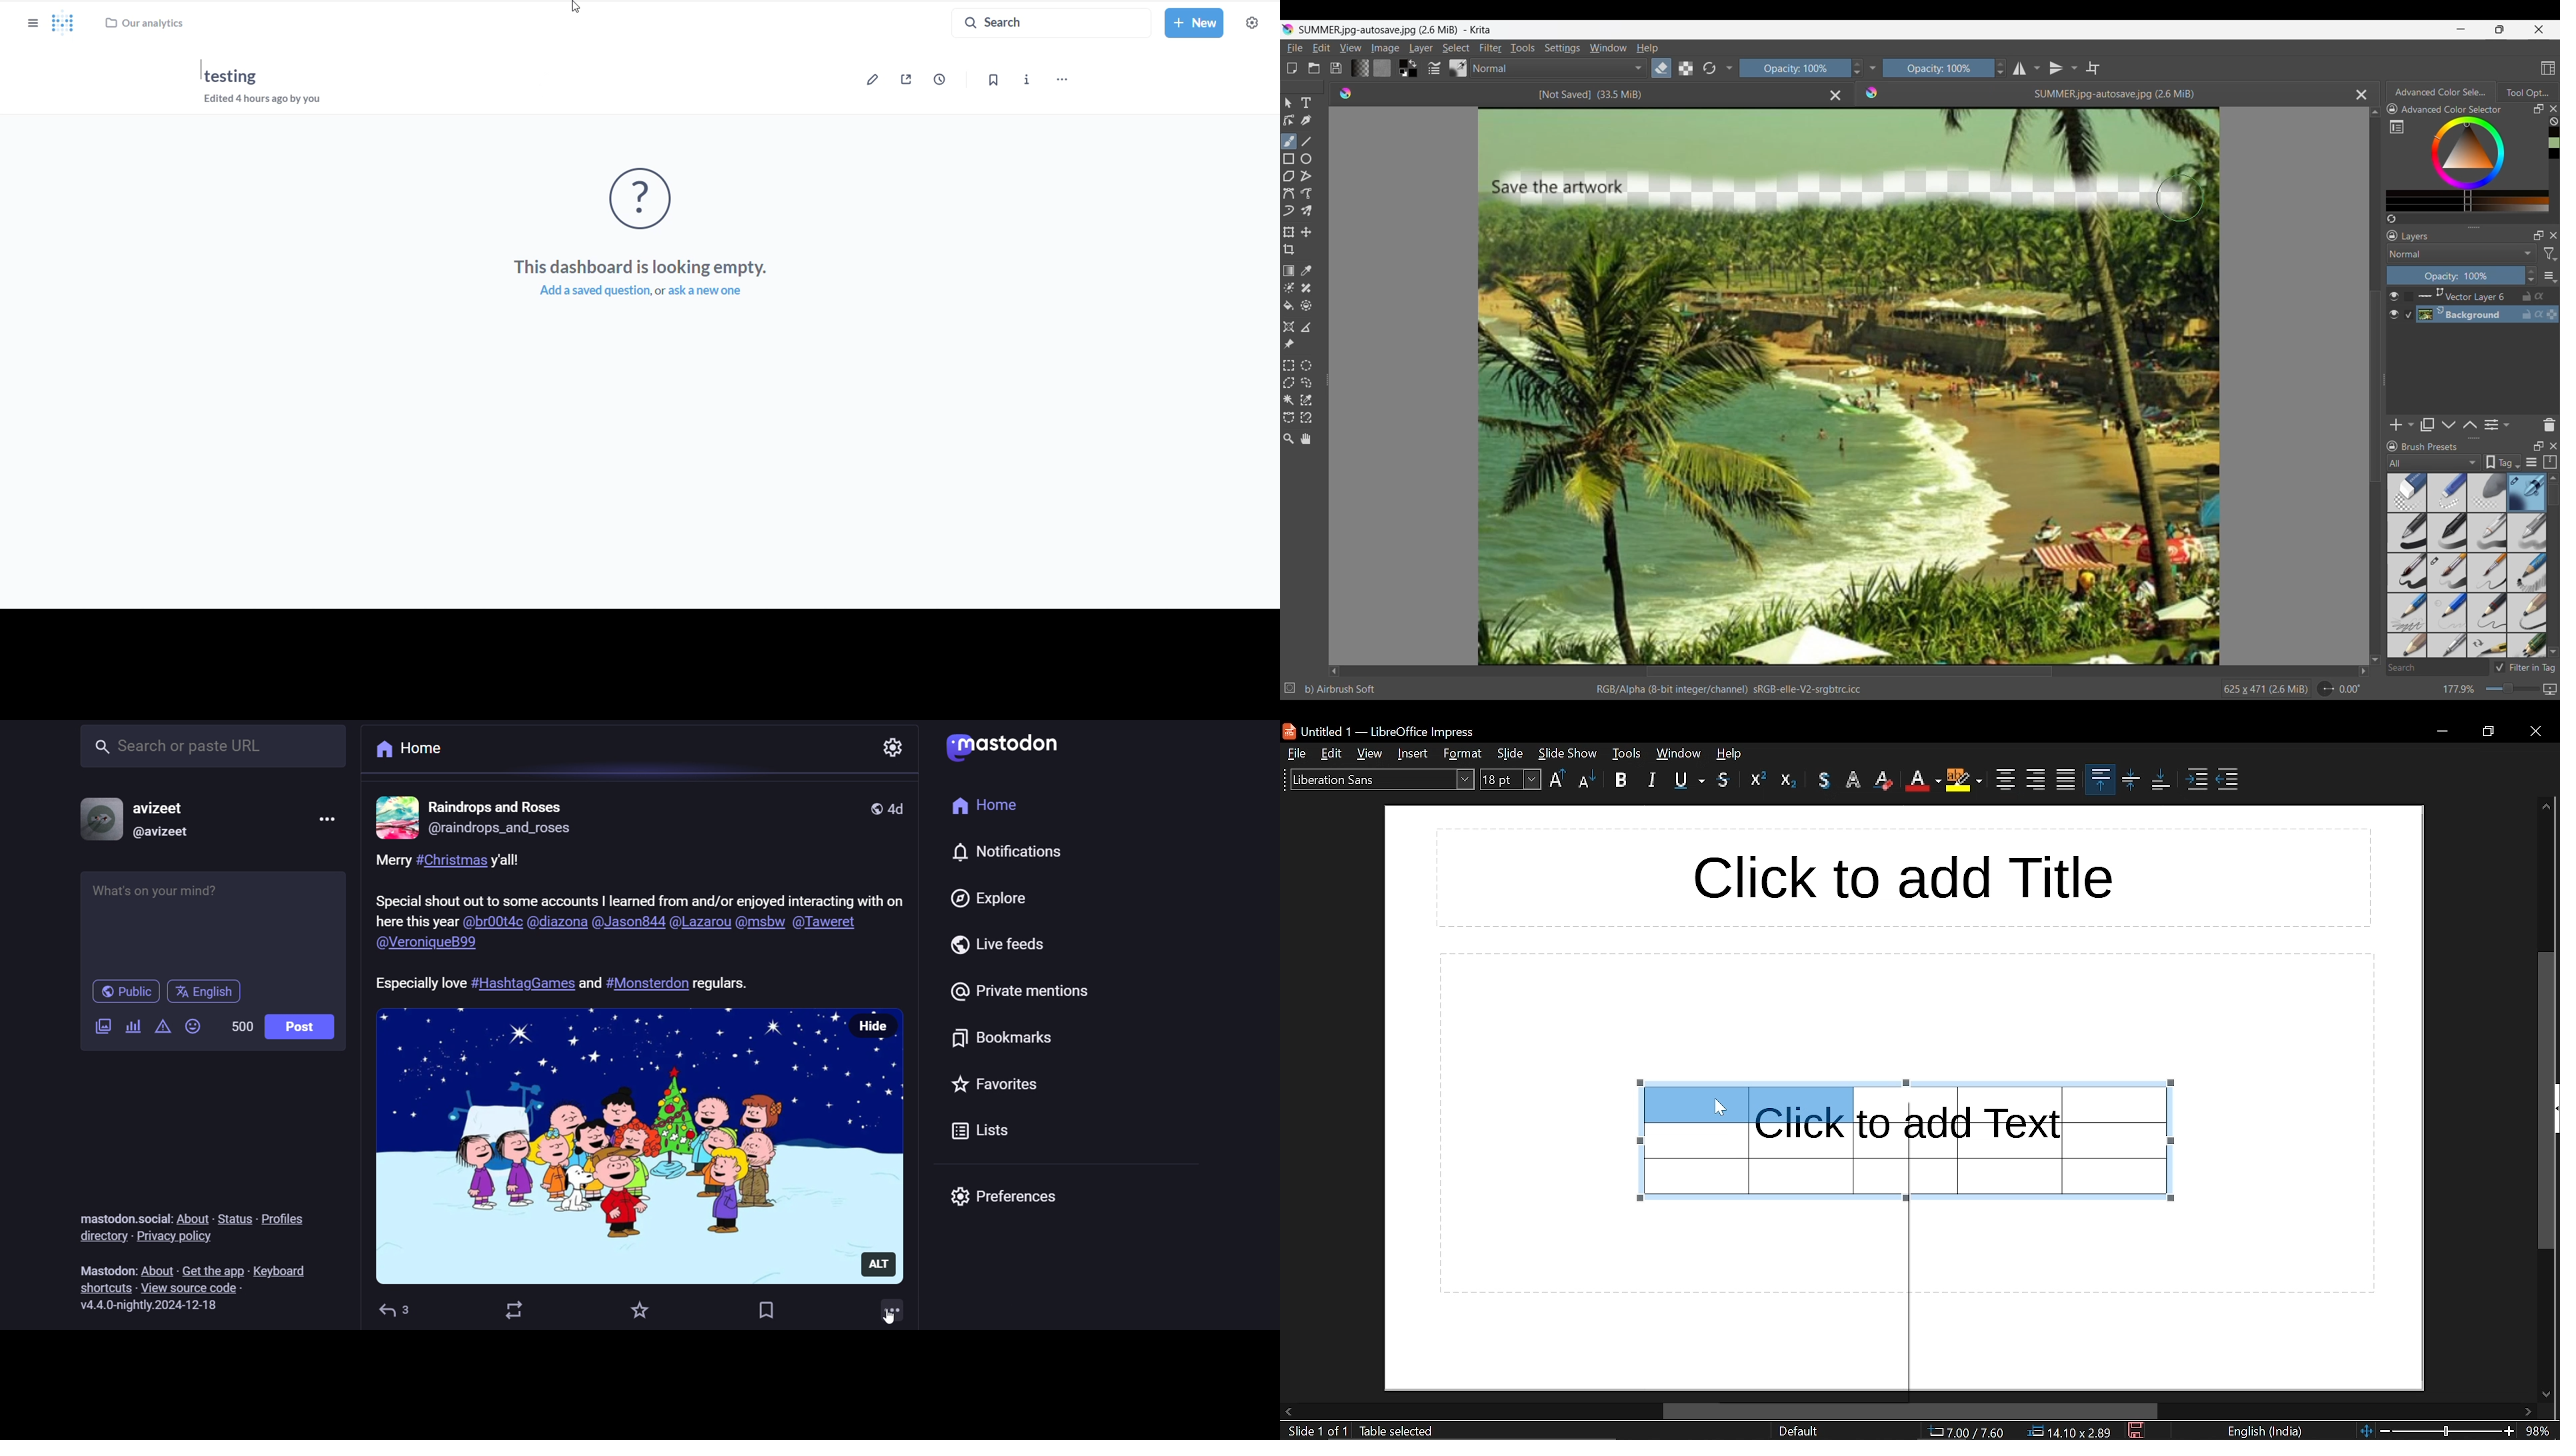  Describe the element at coordinates (1706, 93) in the screenshot. I see `Set eraser mode (E)` at that location.